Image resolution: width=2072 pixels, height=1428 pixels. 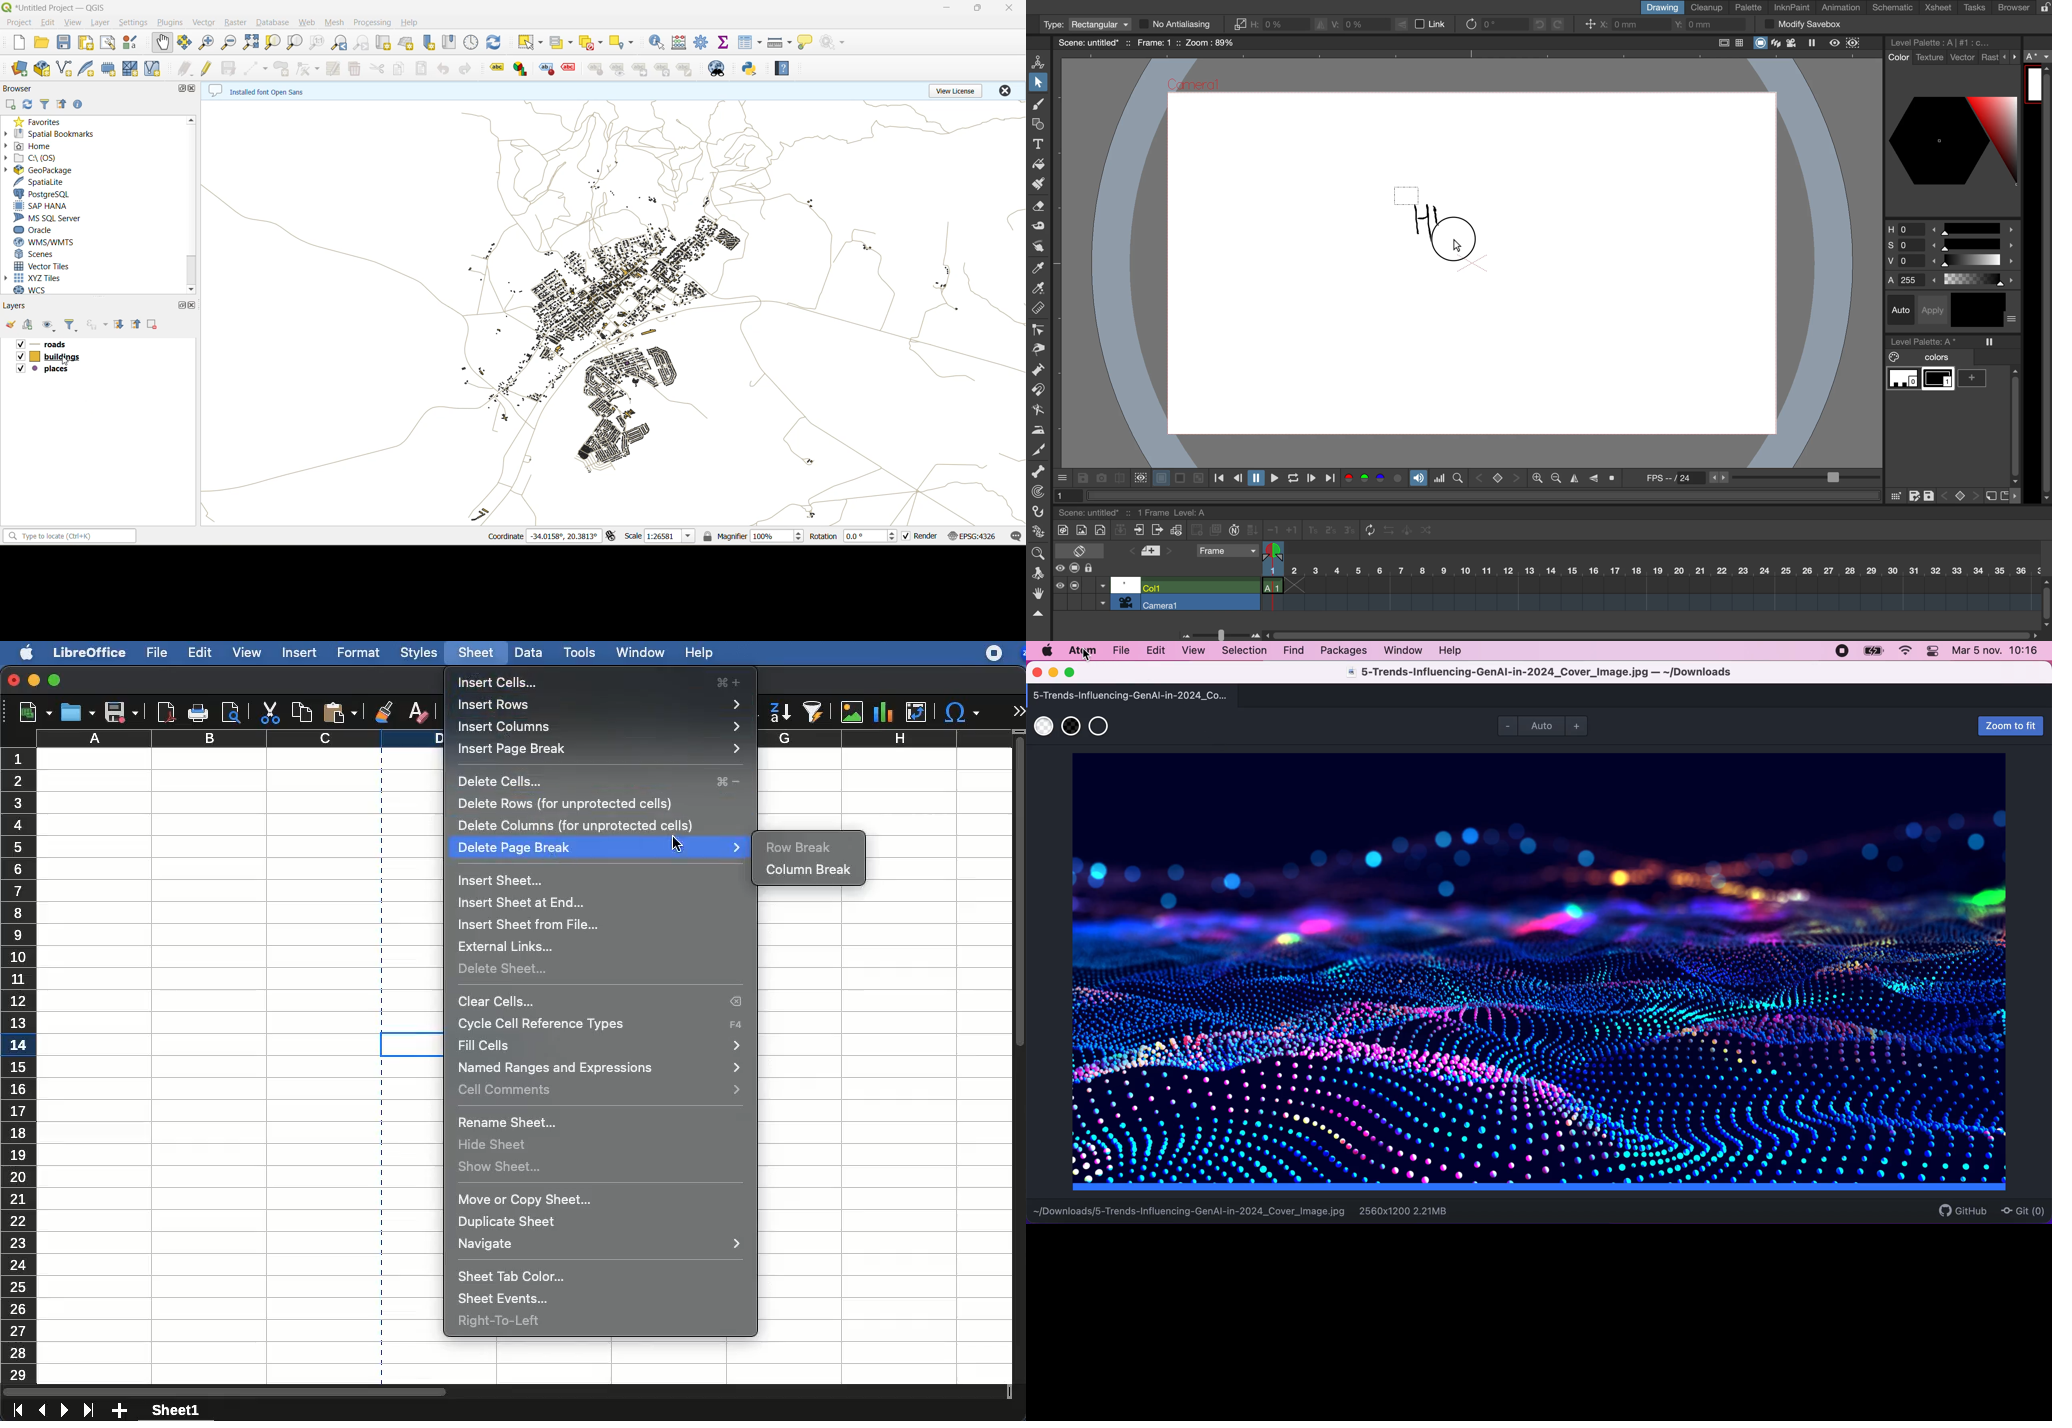 I want to click on favorites, so click(x=39, y=122).